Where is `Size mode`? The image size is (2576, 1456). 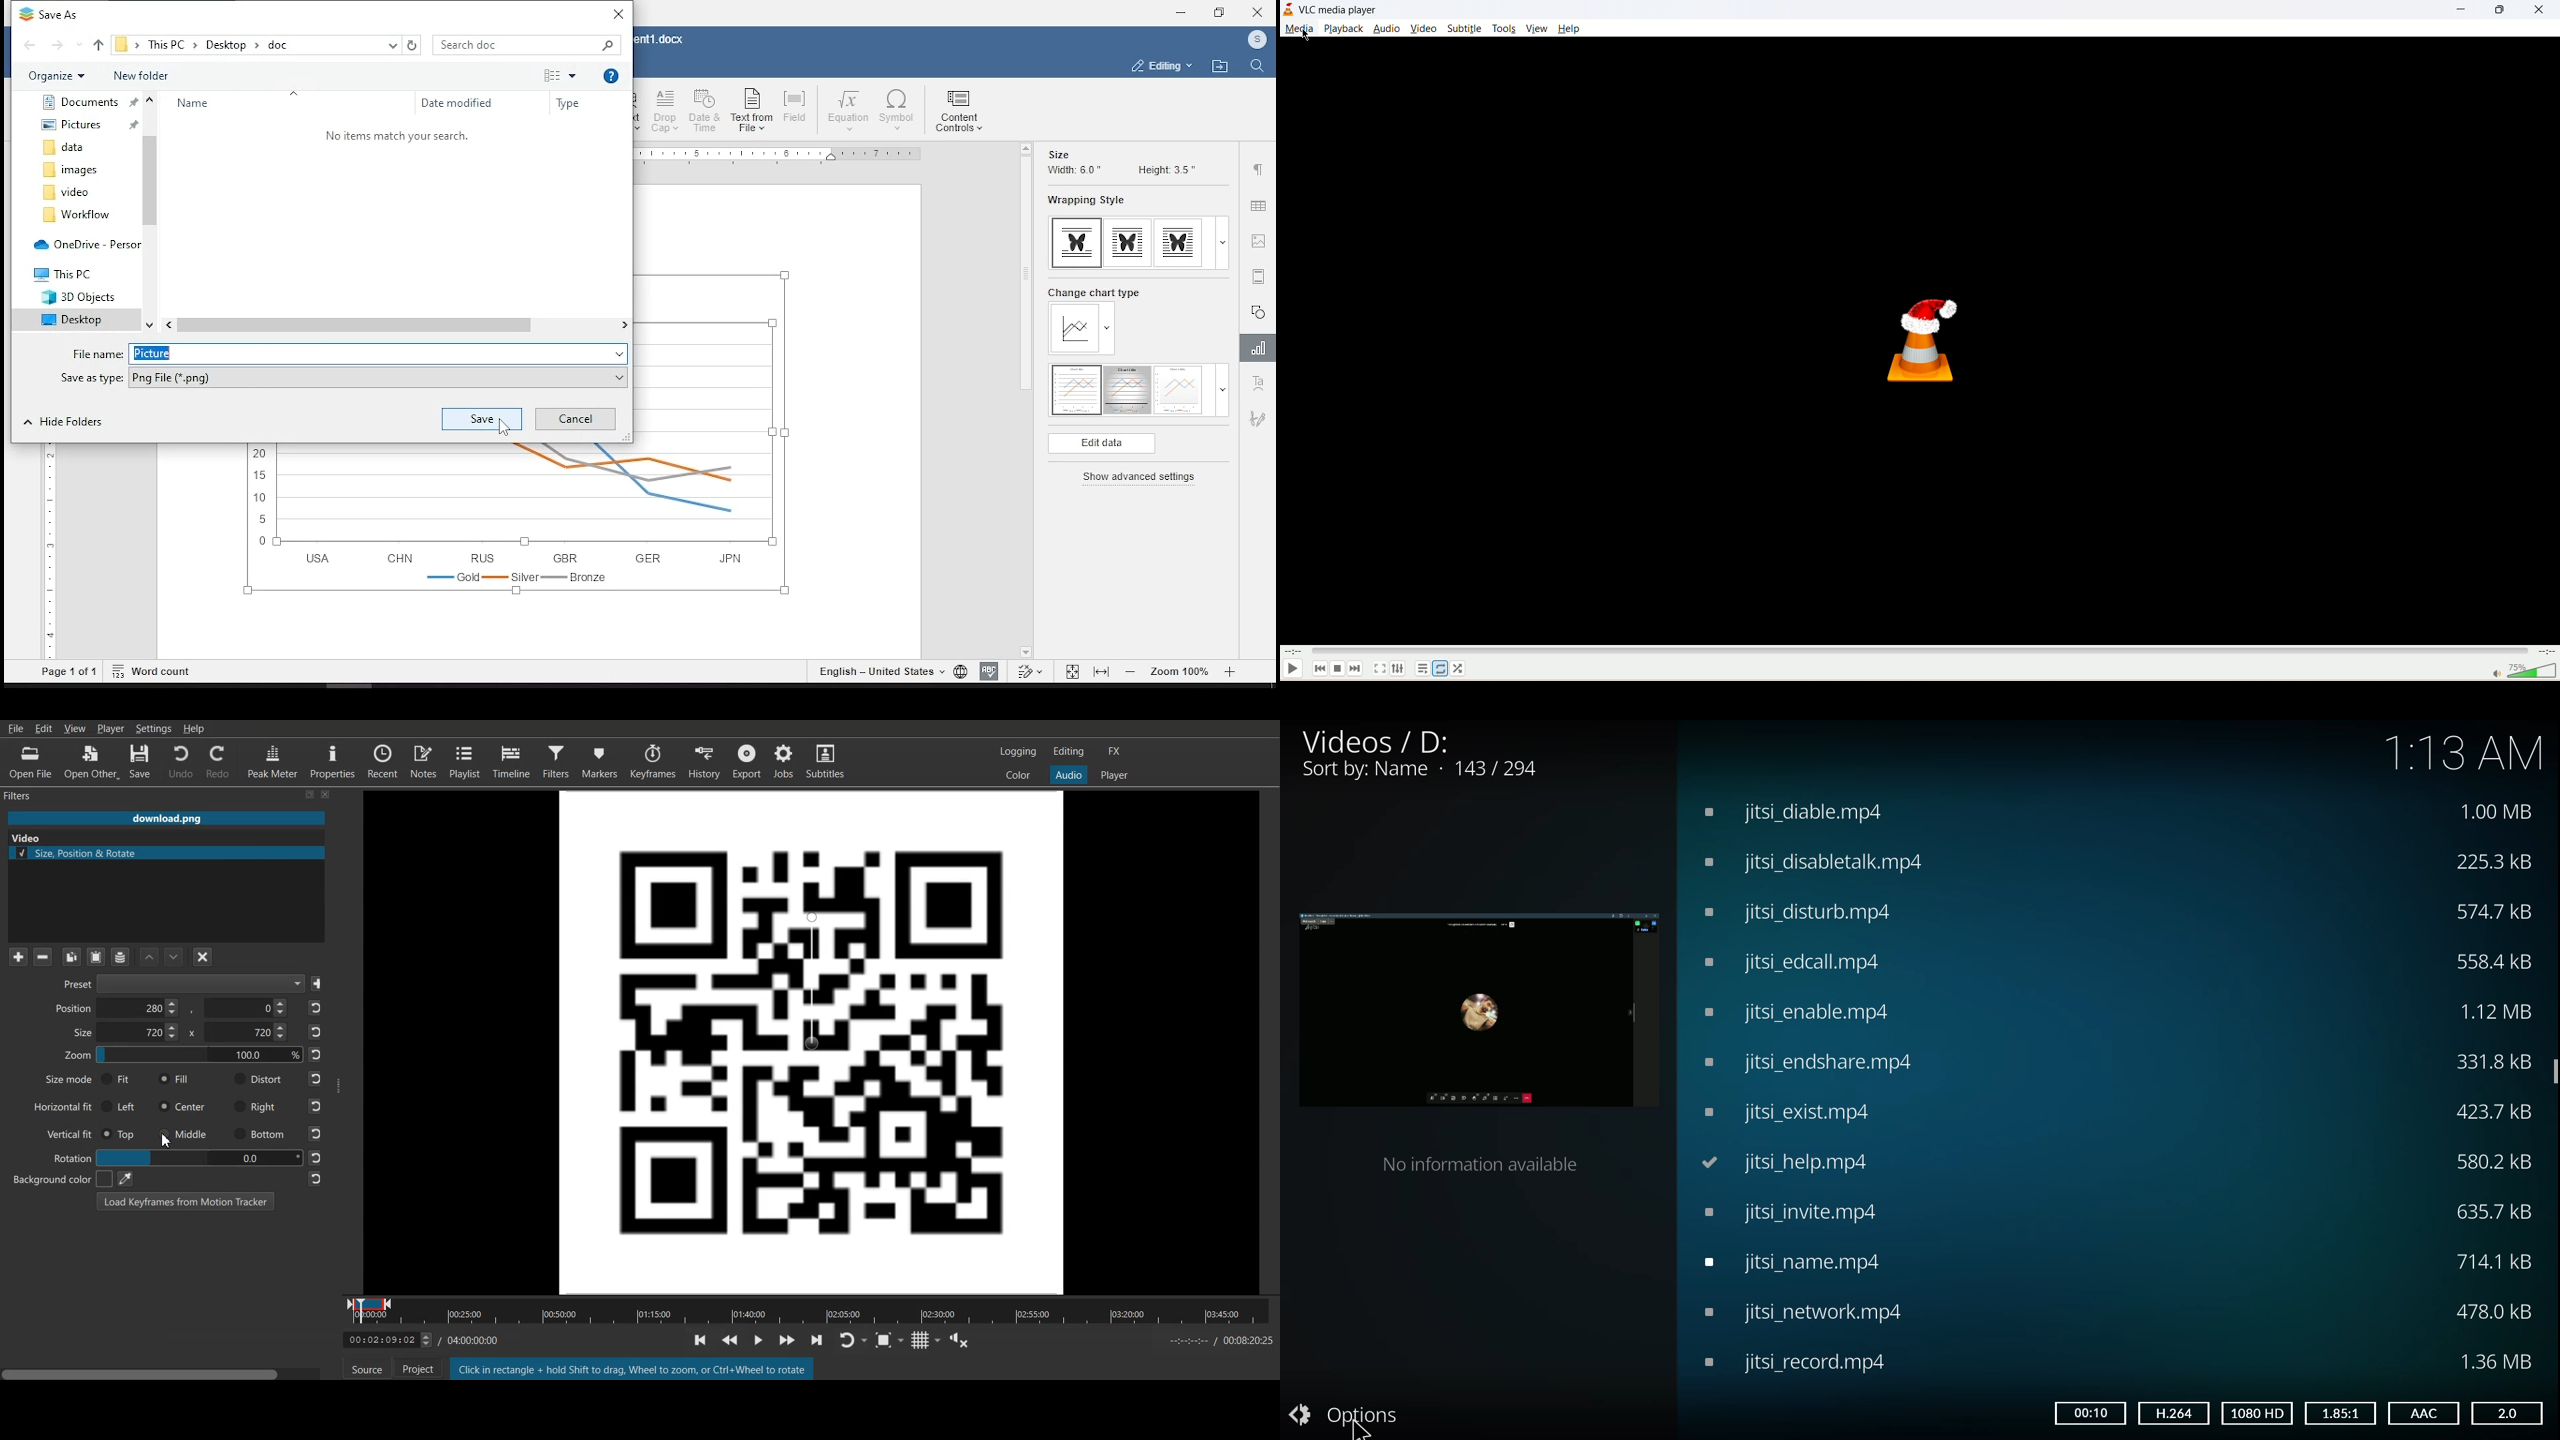
Size mode is located at coordinates (60, 1081).